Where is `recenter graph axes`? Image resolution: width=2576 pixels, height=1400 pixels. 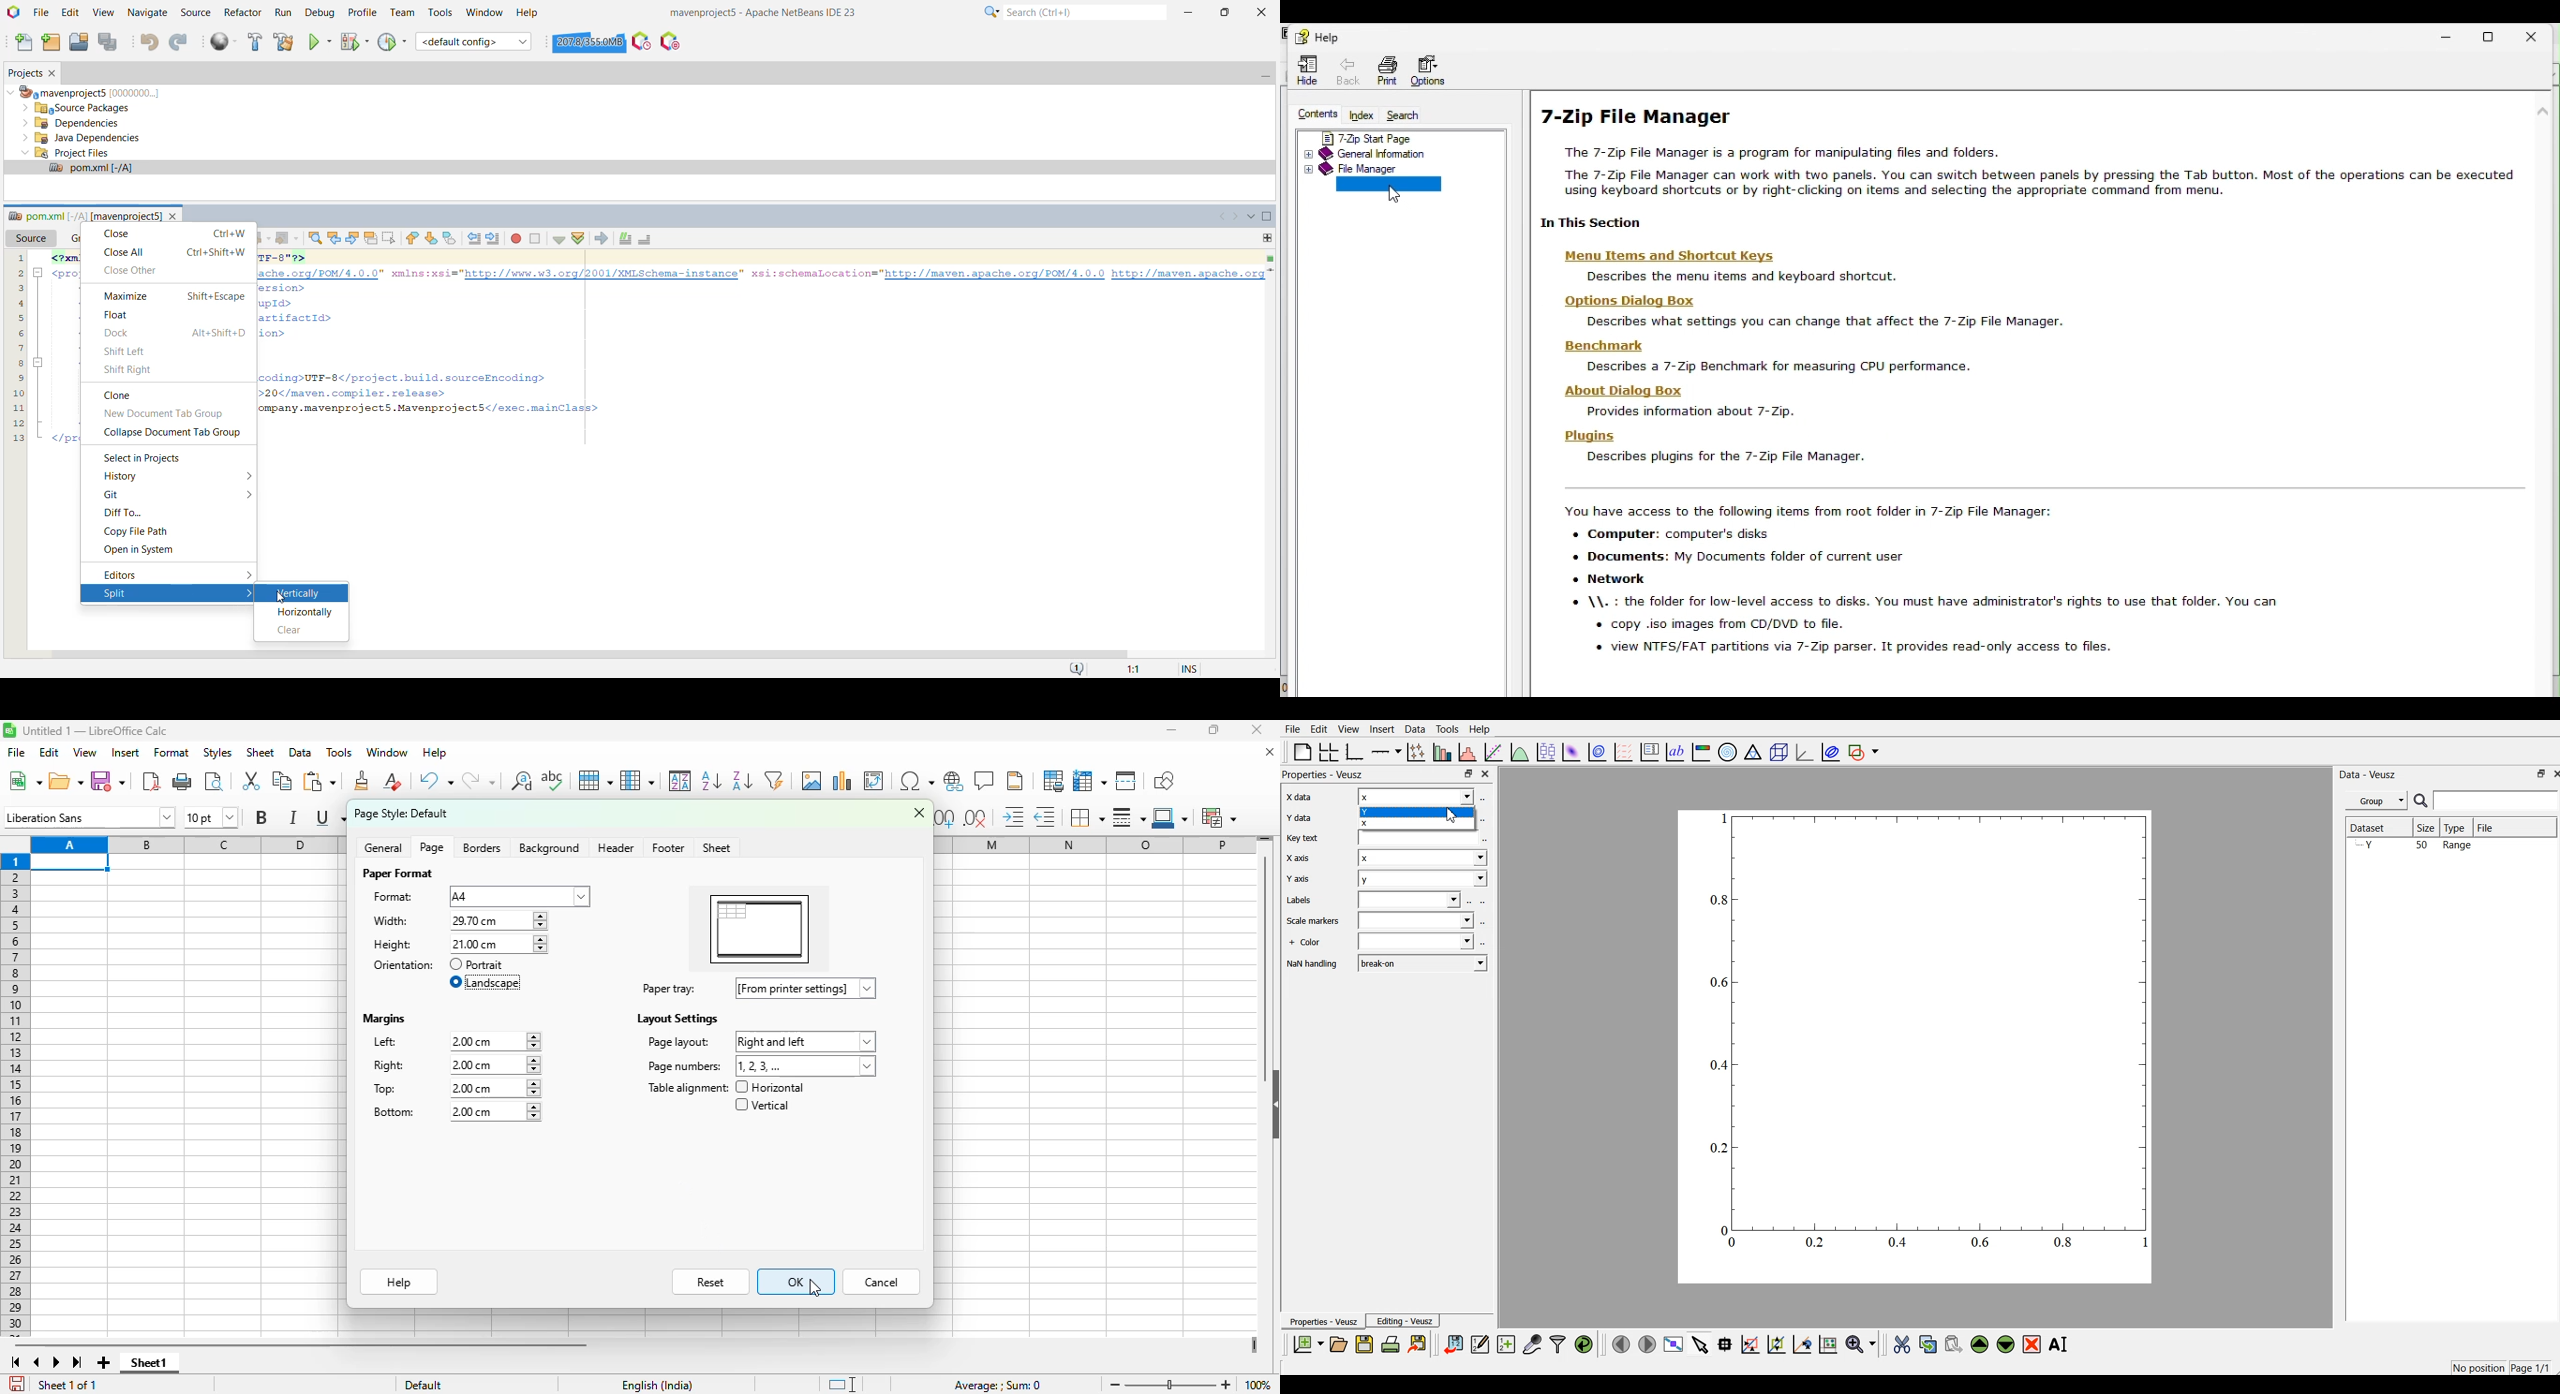 recenter graph axes is located at coordinates (1802, 1345).